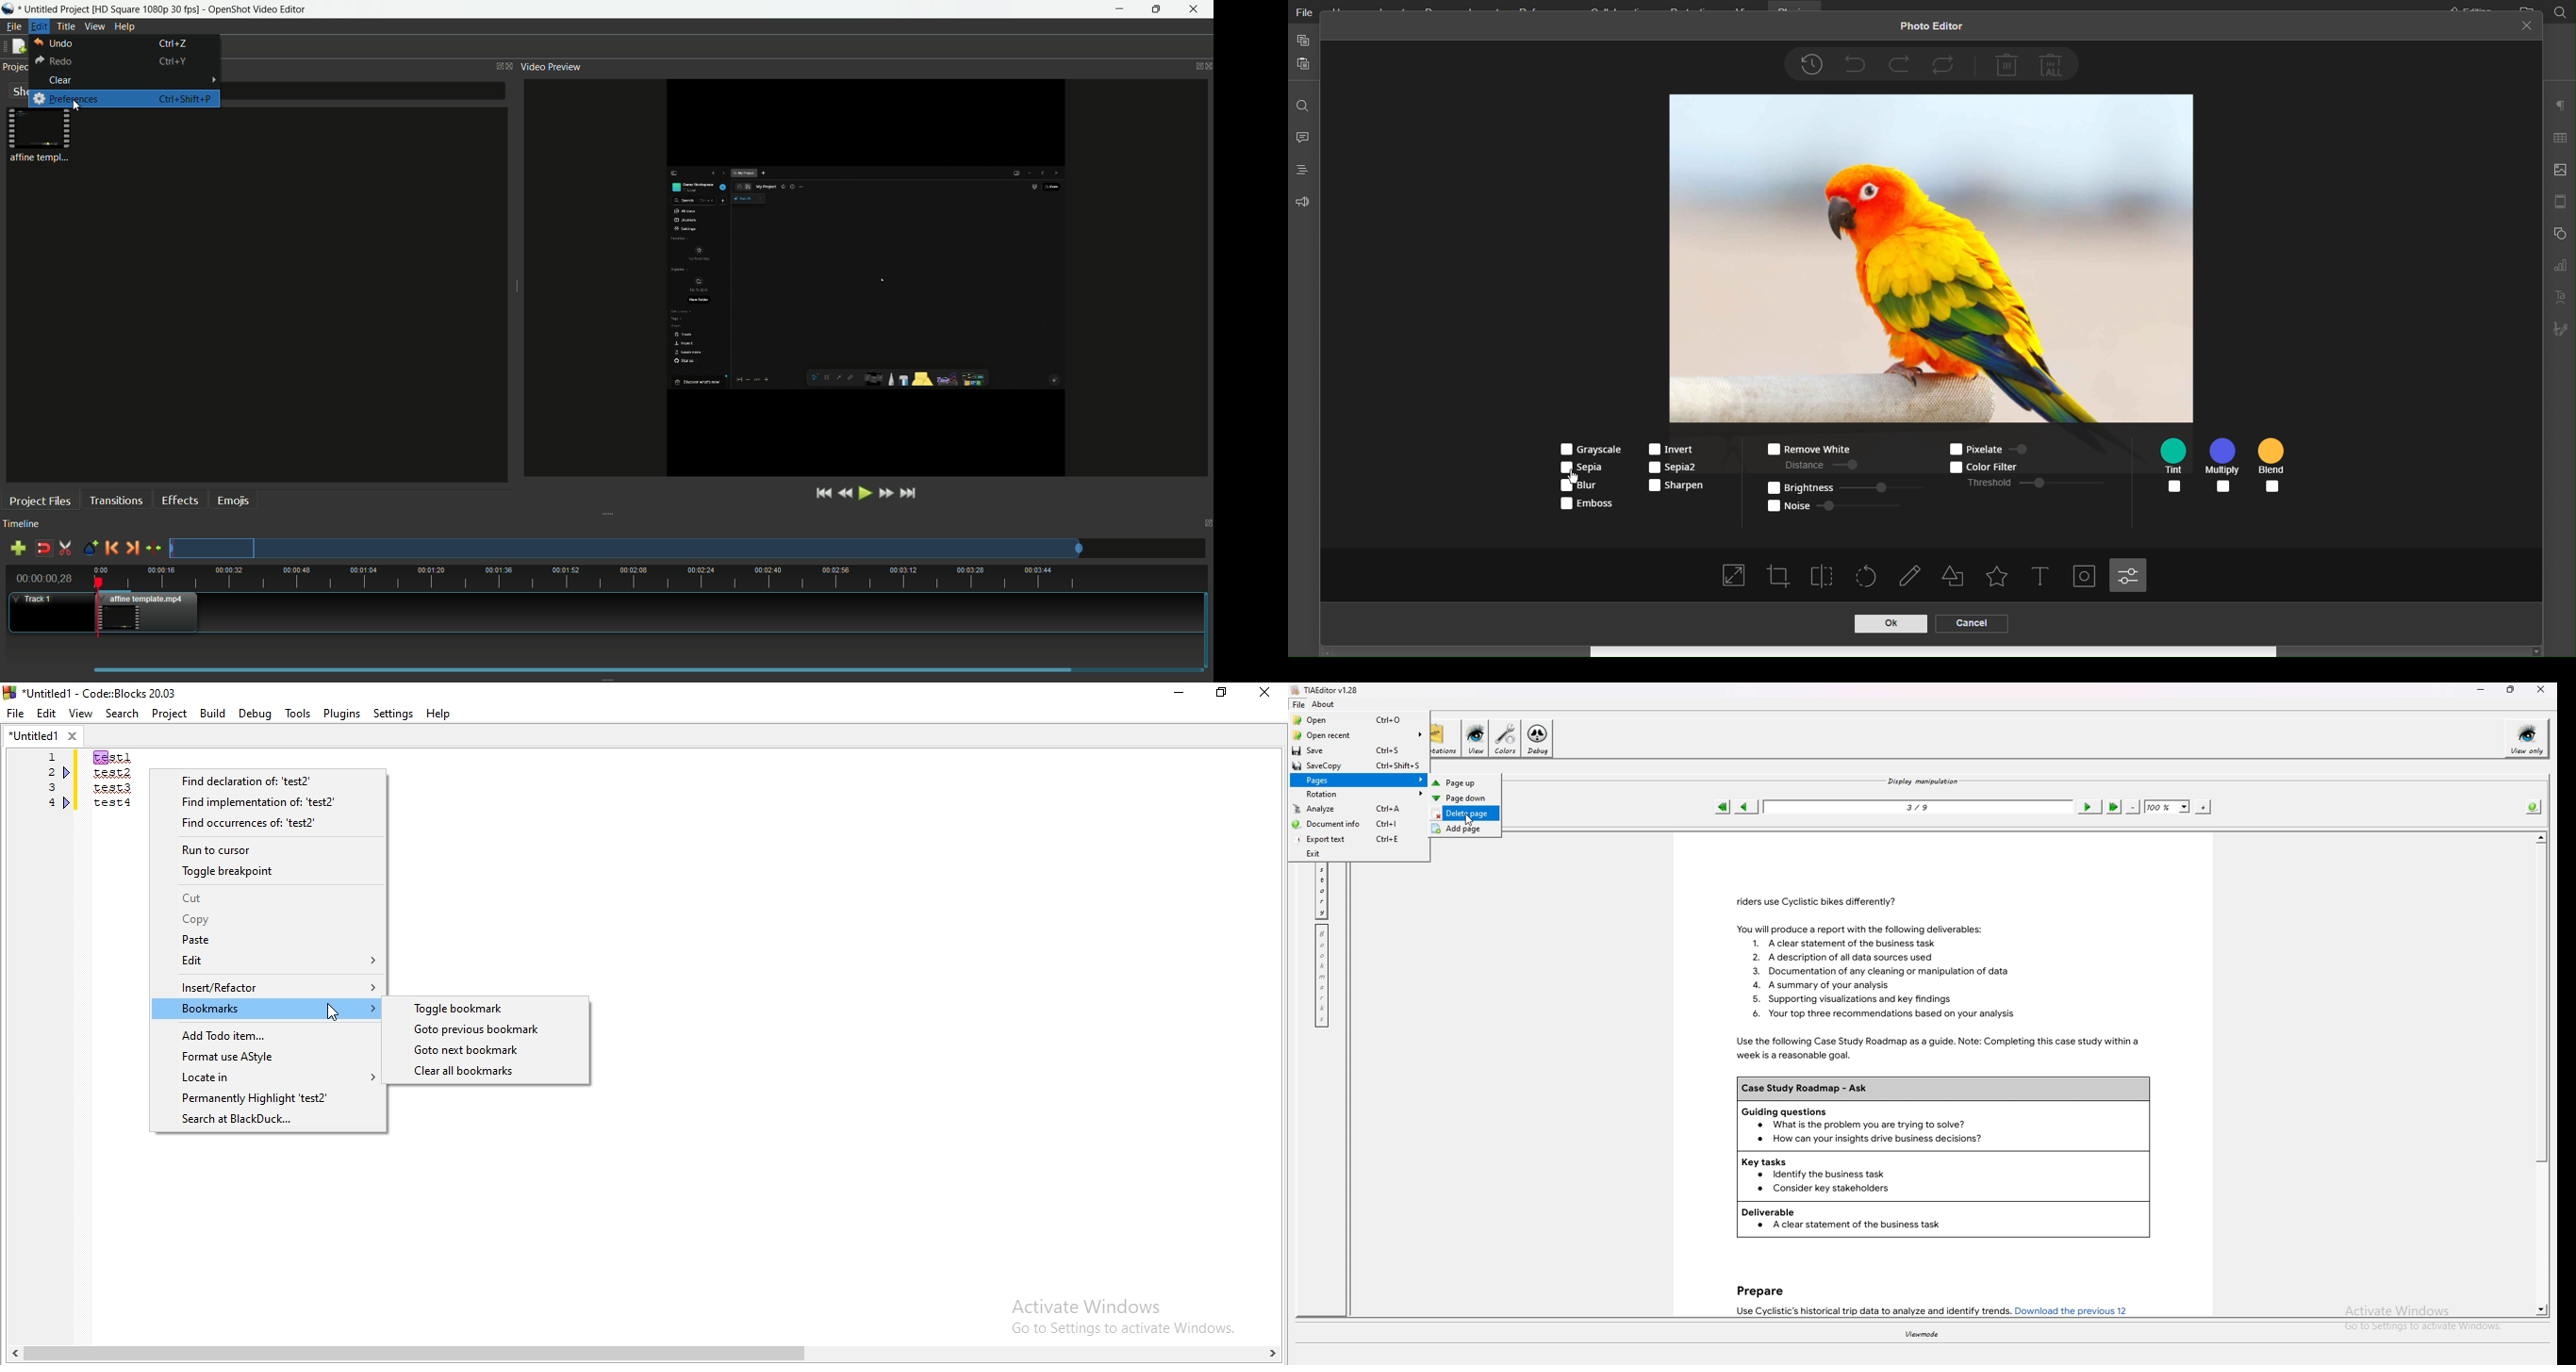 The height and width of the screenshot is (1372, 2576). What do you see at coordinates (267, 940) in the screenshot?
I see `Paste` at bounding box center [267, 940].